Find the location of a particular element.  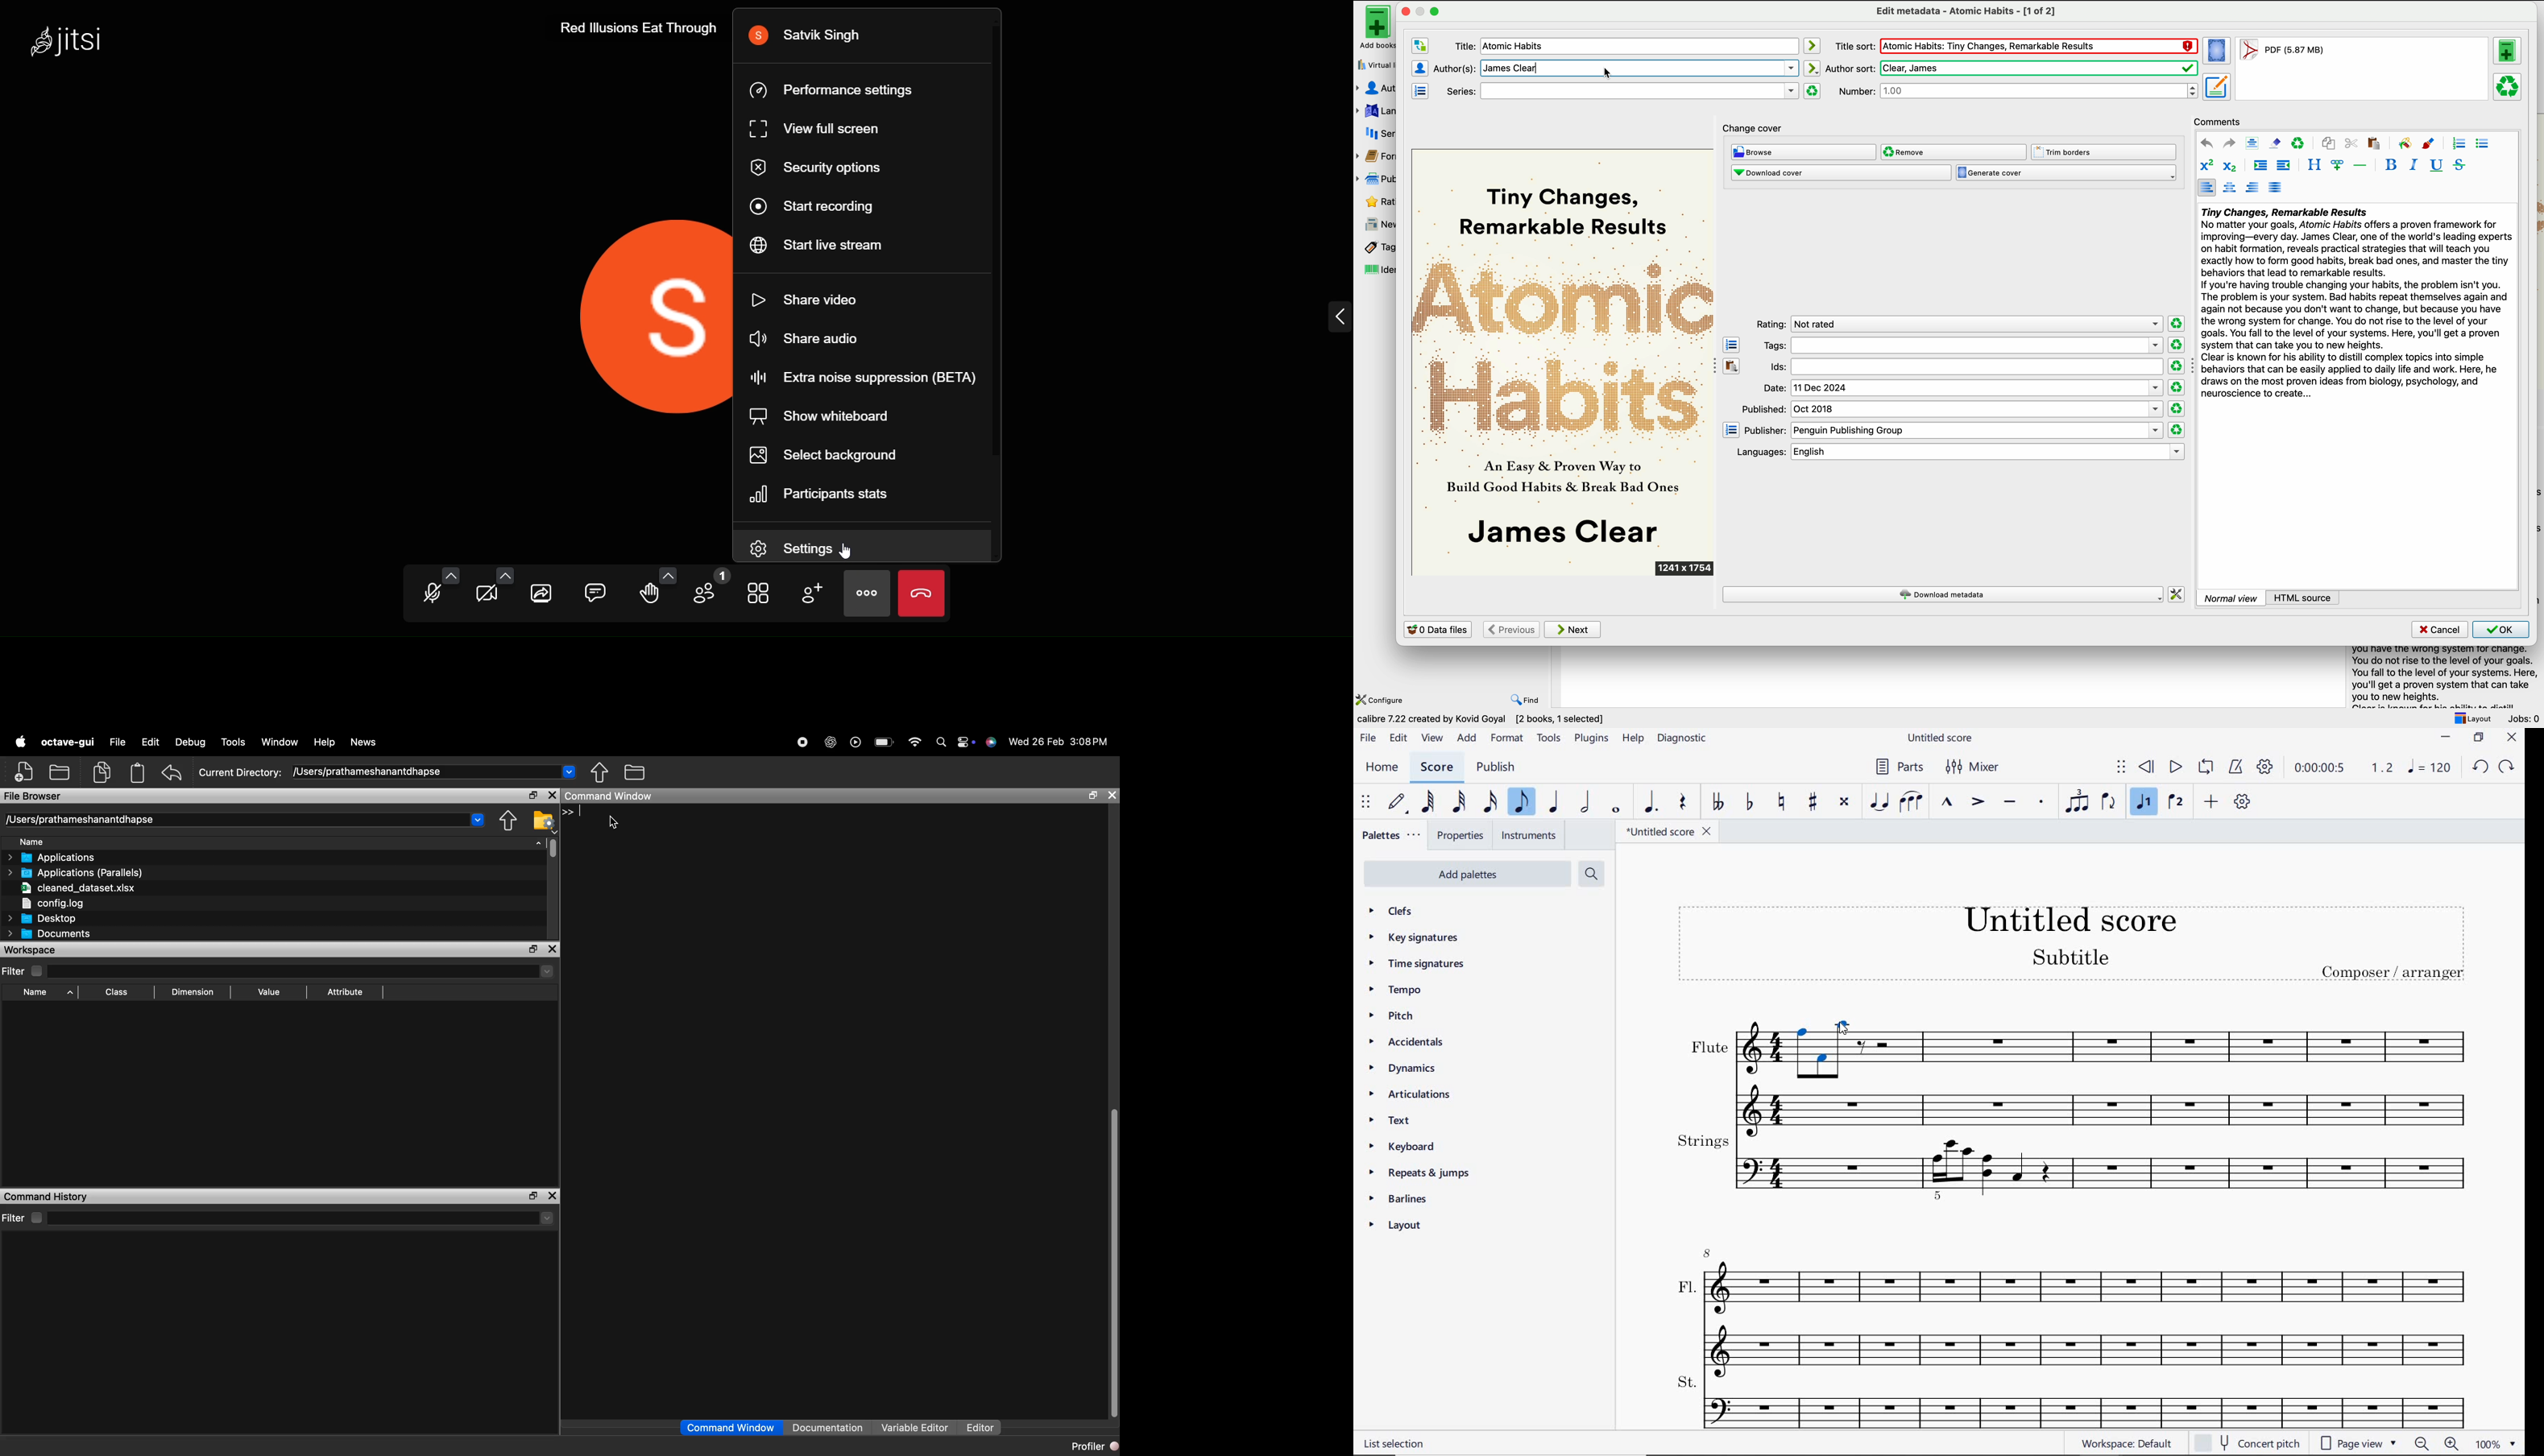

insert separator is located at coordinates (2361, 165).